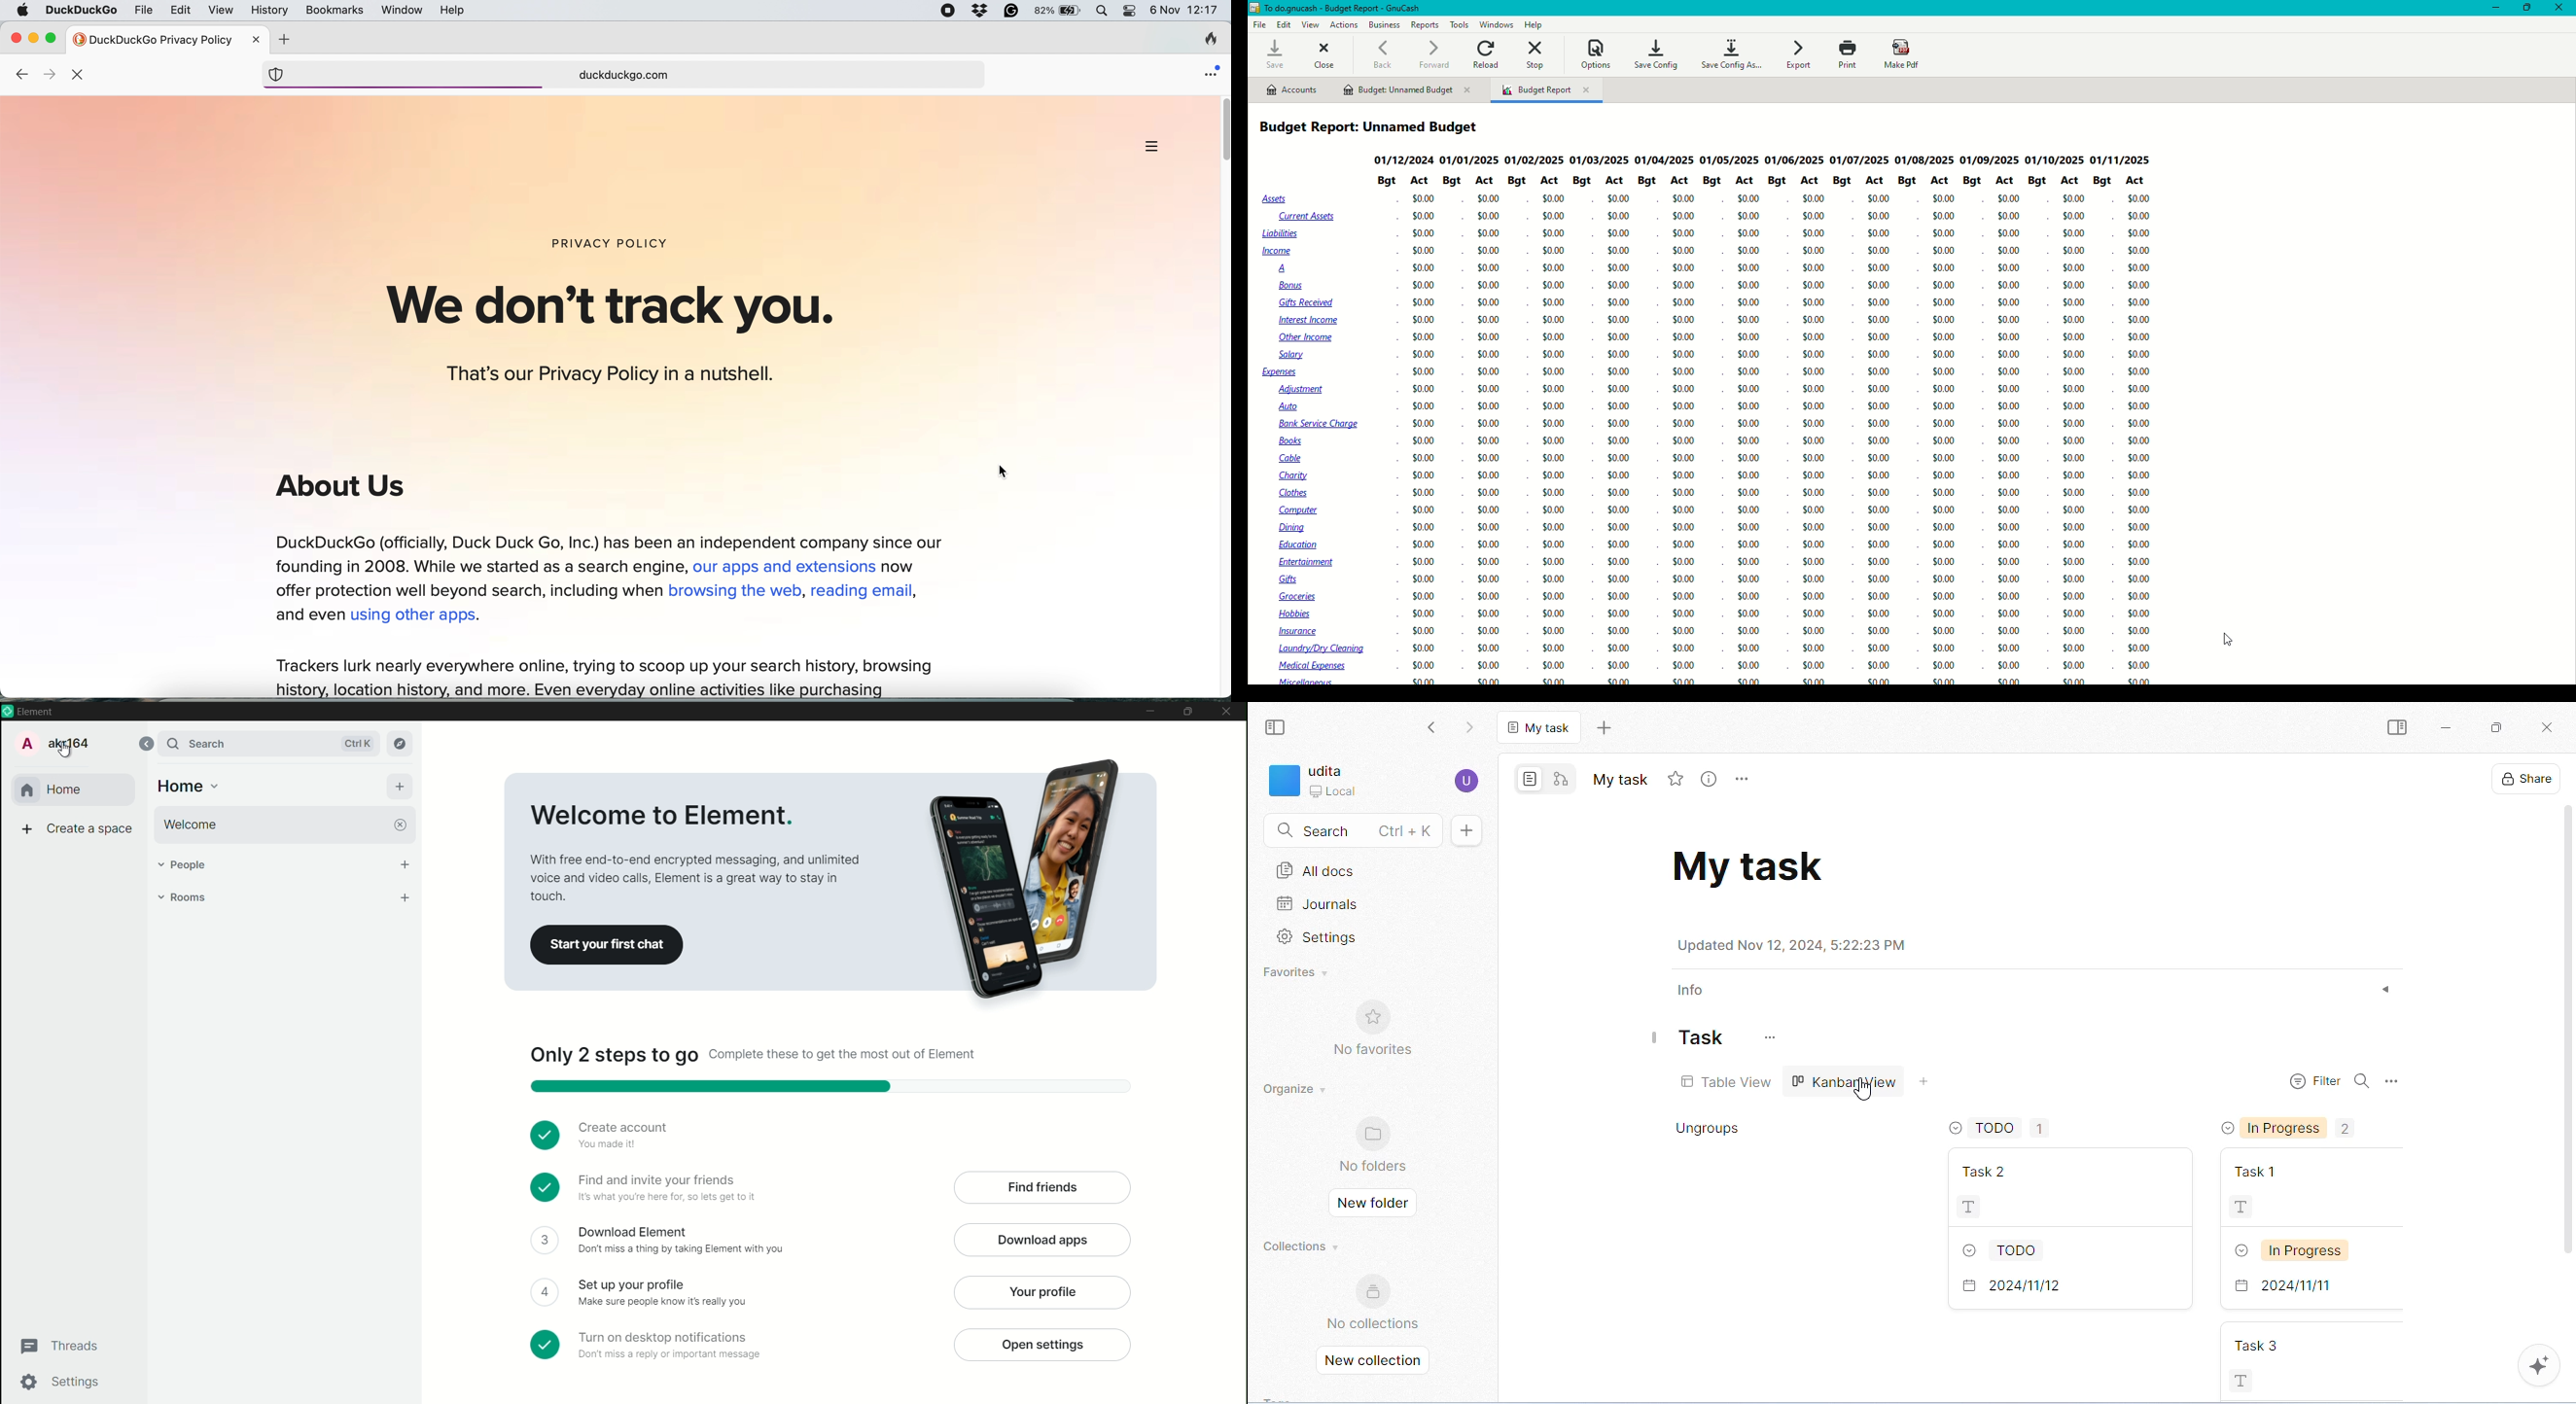  What do you see at coordinates (1869, 1089) in the screenshot?
I see `cursor movement` at bounding box center [1869, 1089].